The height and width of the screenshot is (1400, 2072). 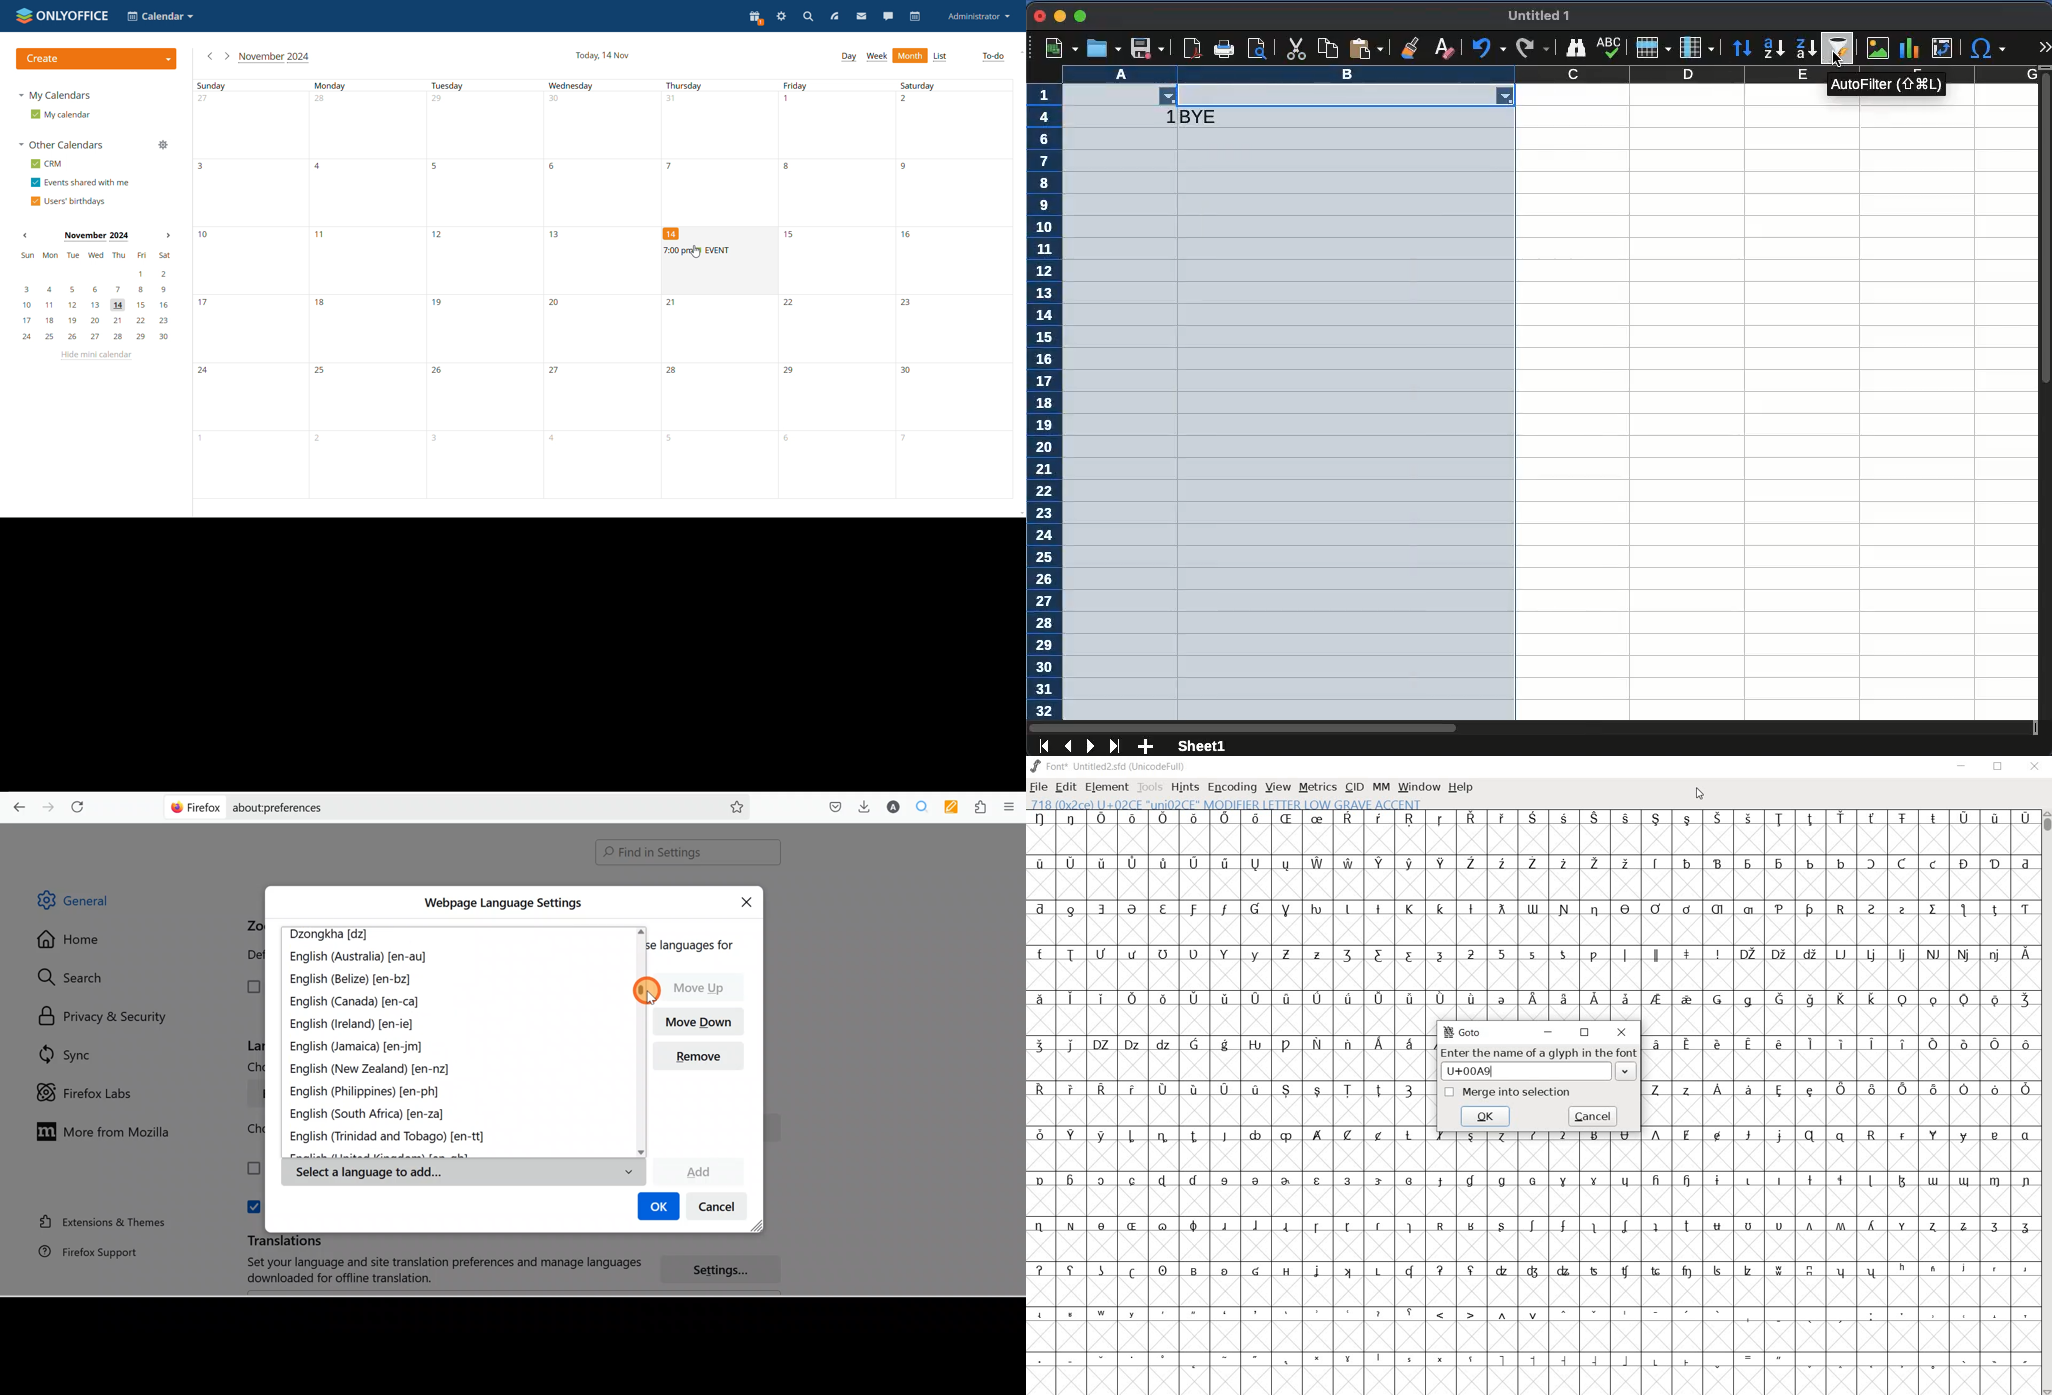 What do you see at coordinates (321, 102) in the screenshot?
I see `number` at bounding box center [321, 102].